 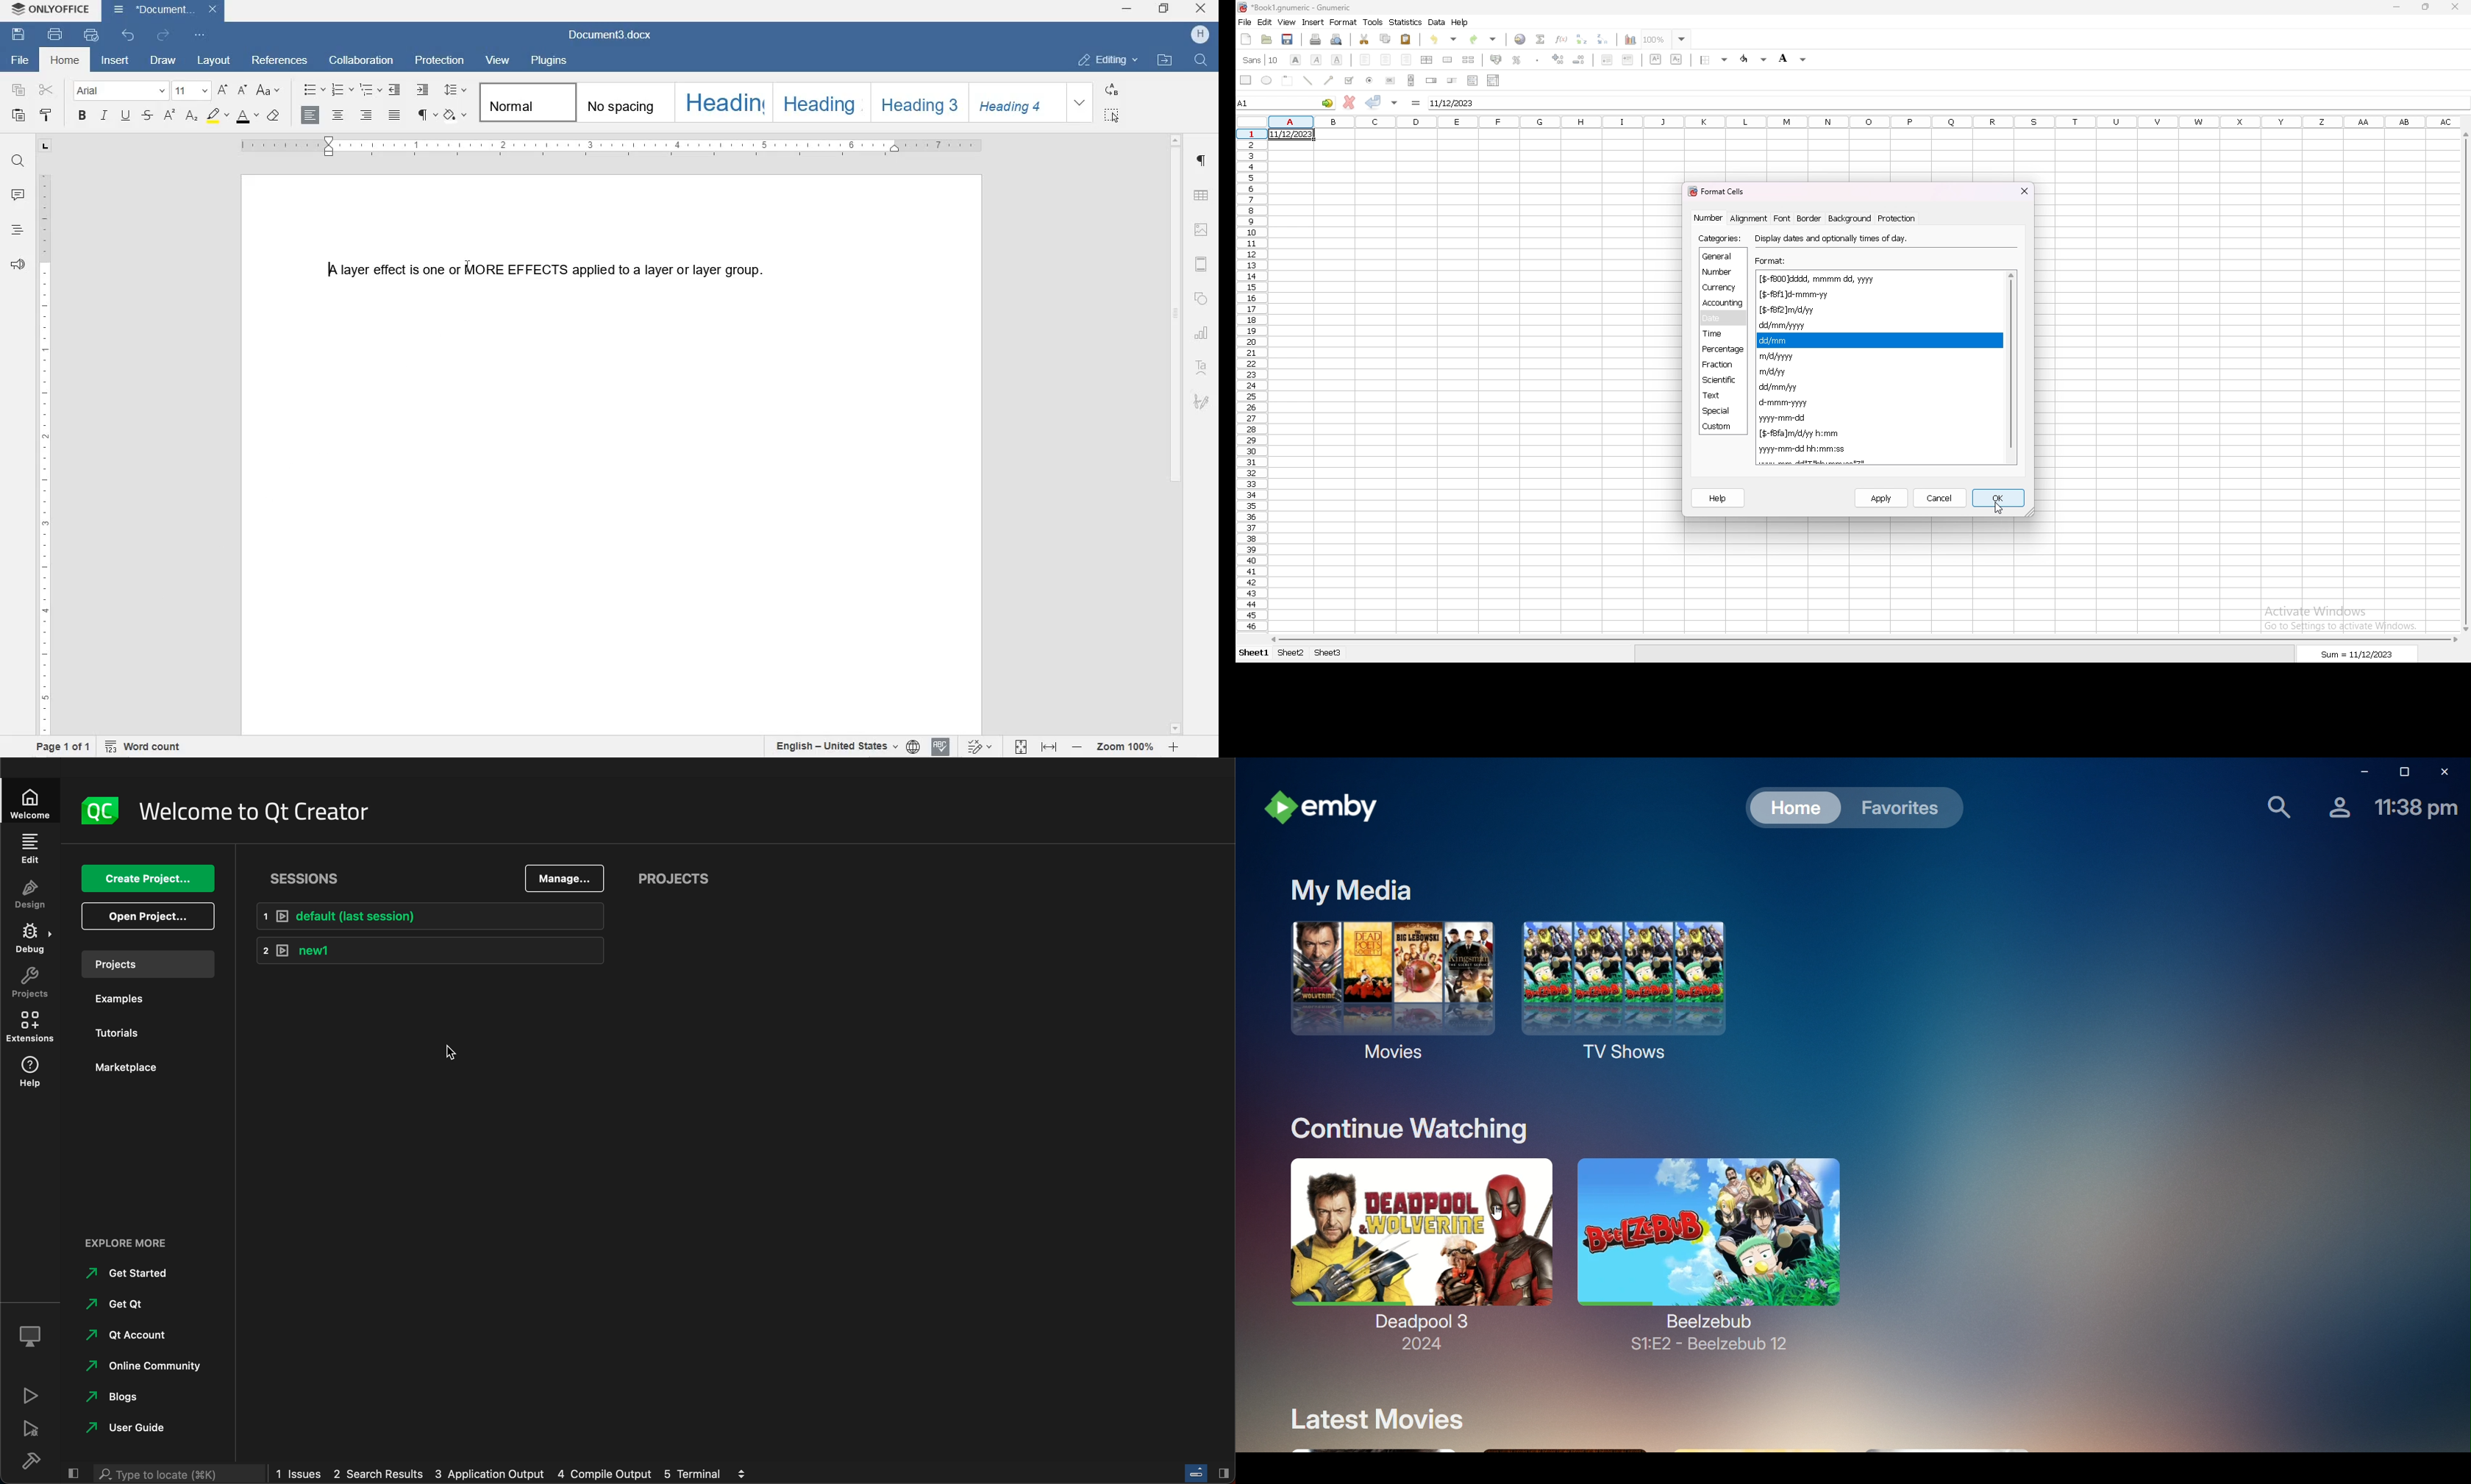 What do you see at coordinates (1832, 461) in the screenshot?
I see `d/m/yyyy` at bounding box center [1832, 461].